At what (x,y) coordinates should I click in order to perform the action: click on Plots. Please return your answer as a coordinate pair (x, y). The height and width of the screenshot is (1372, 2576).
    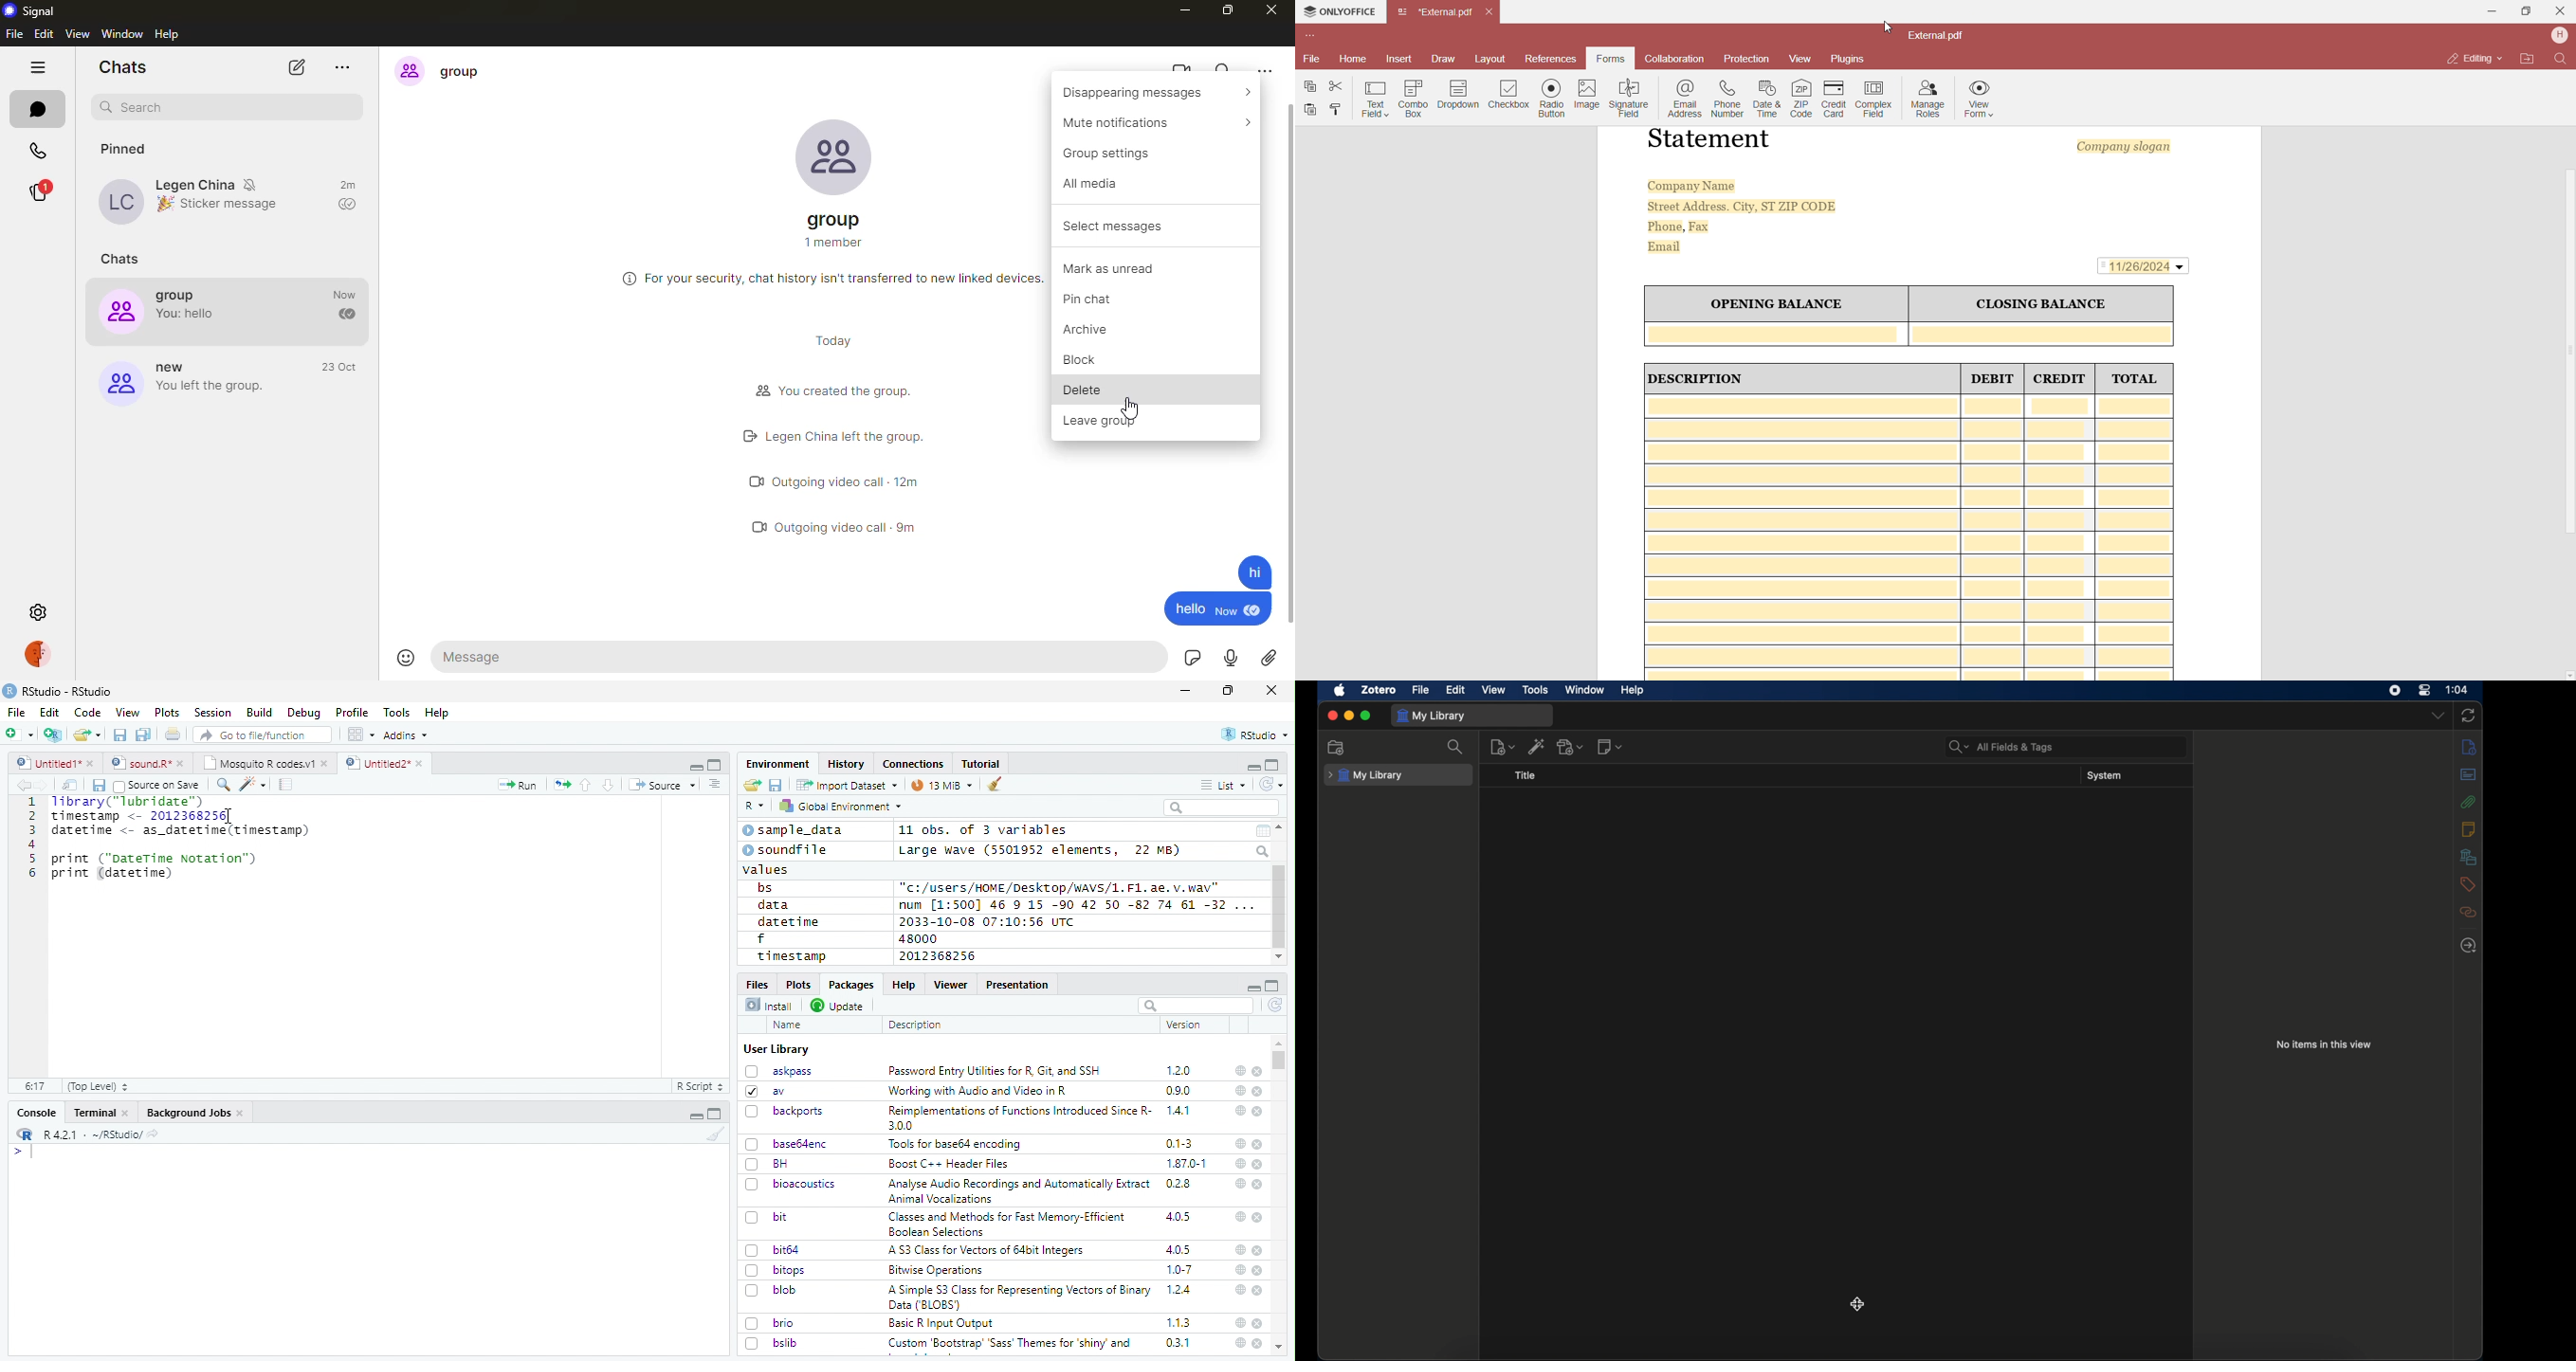
    Looking at the image, I should click on (797, 984).